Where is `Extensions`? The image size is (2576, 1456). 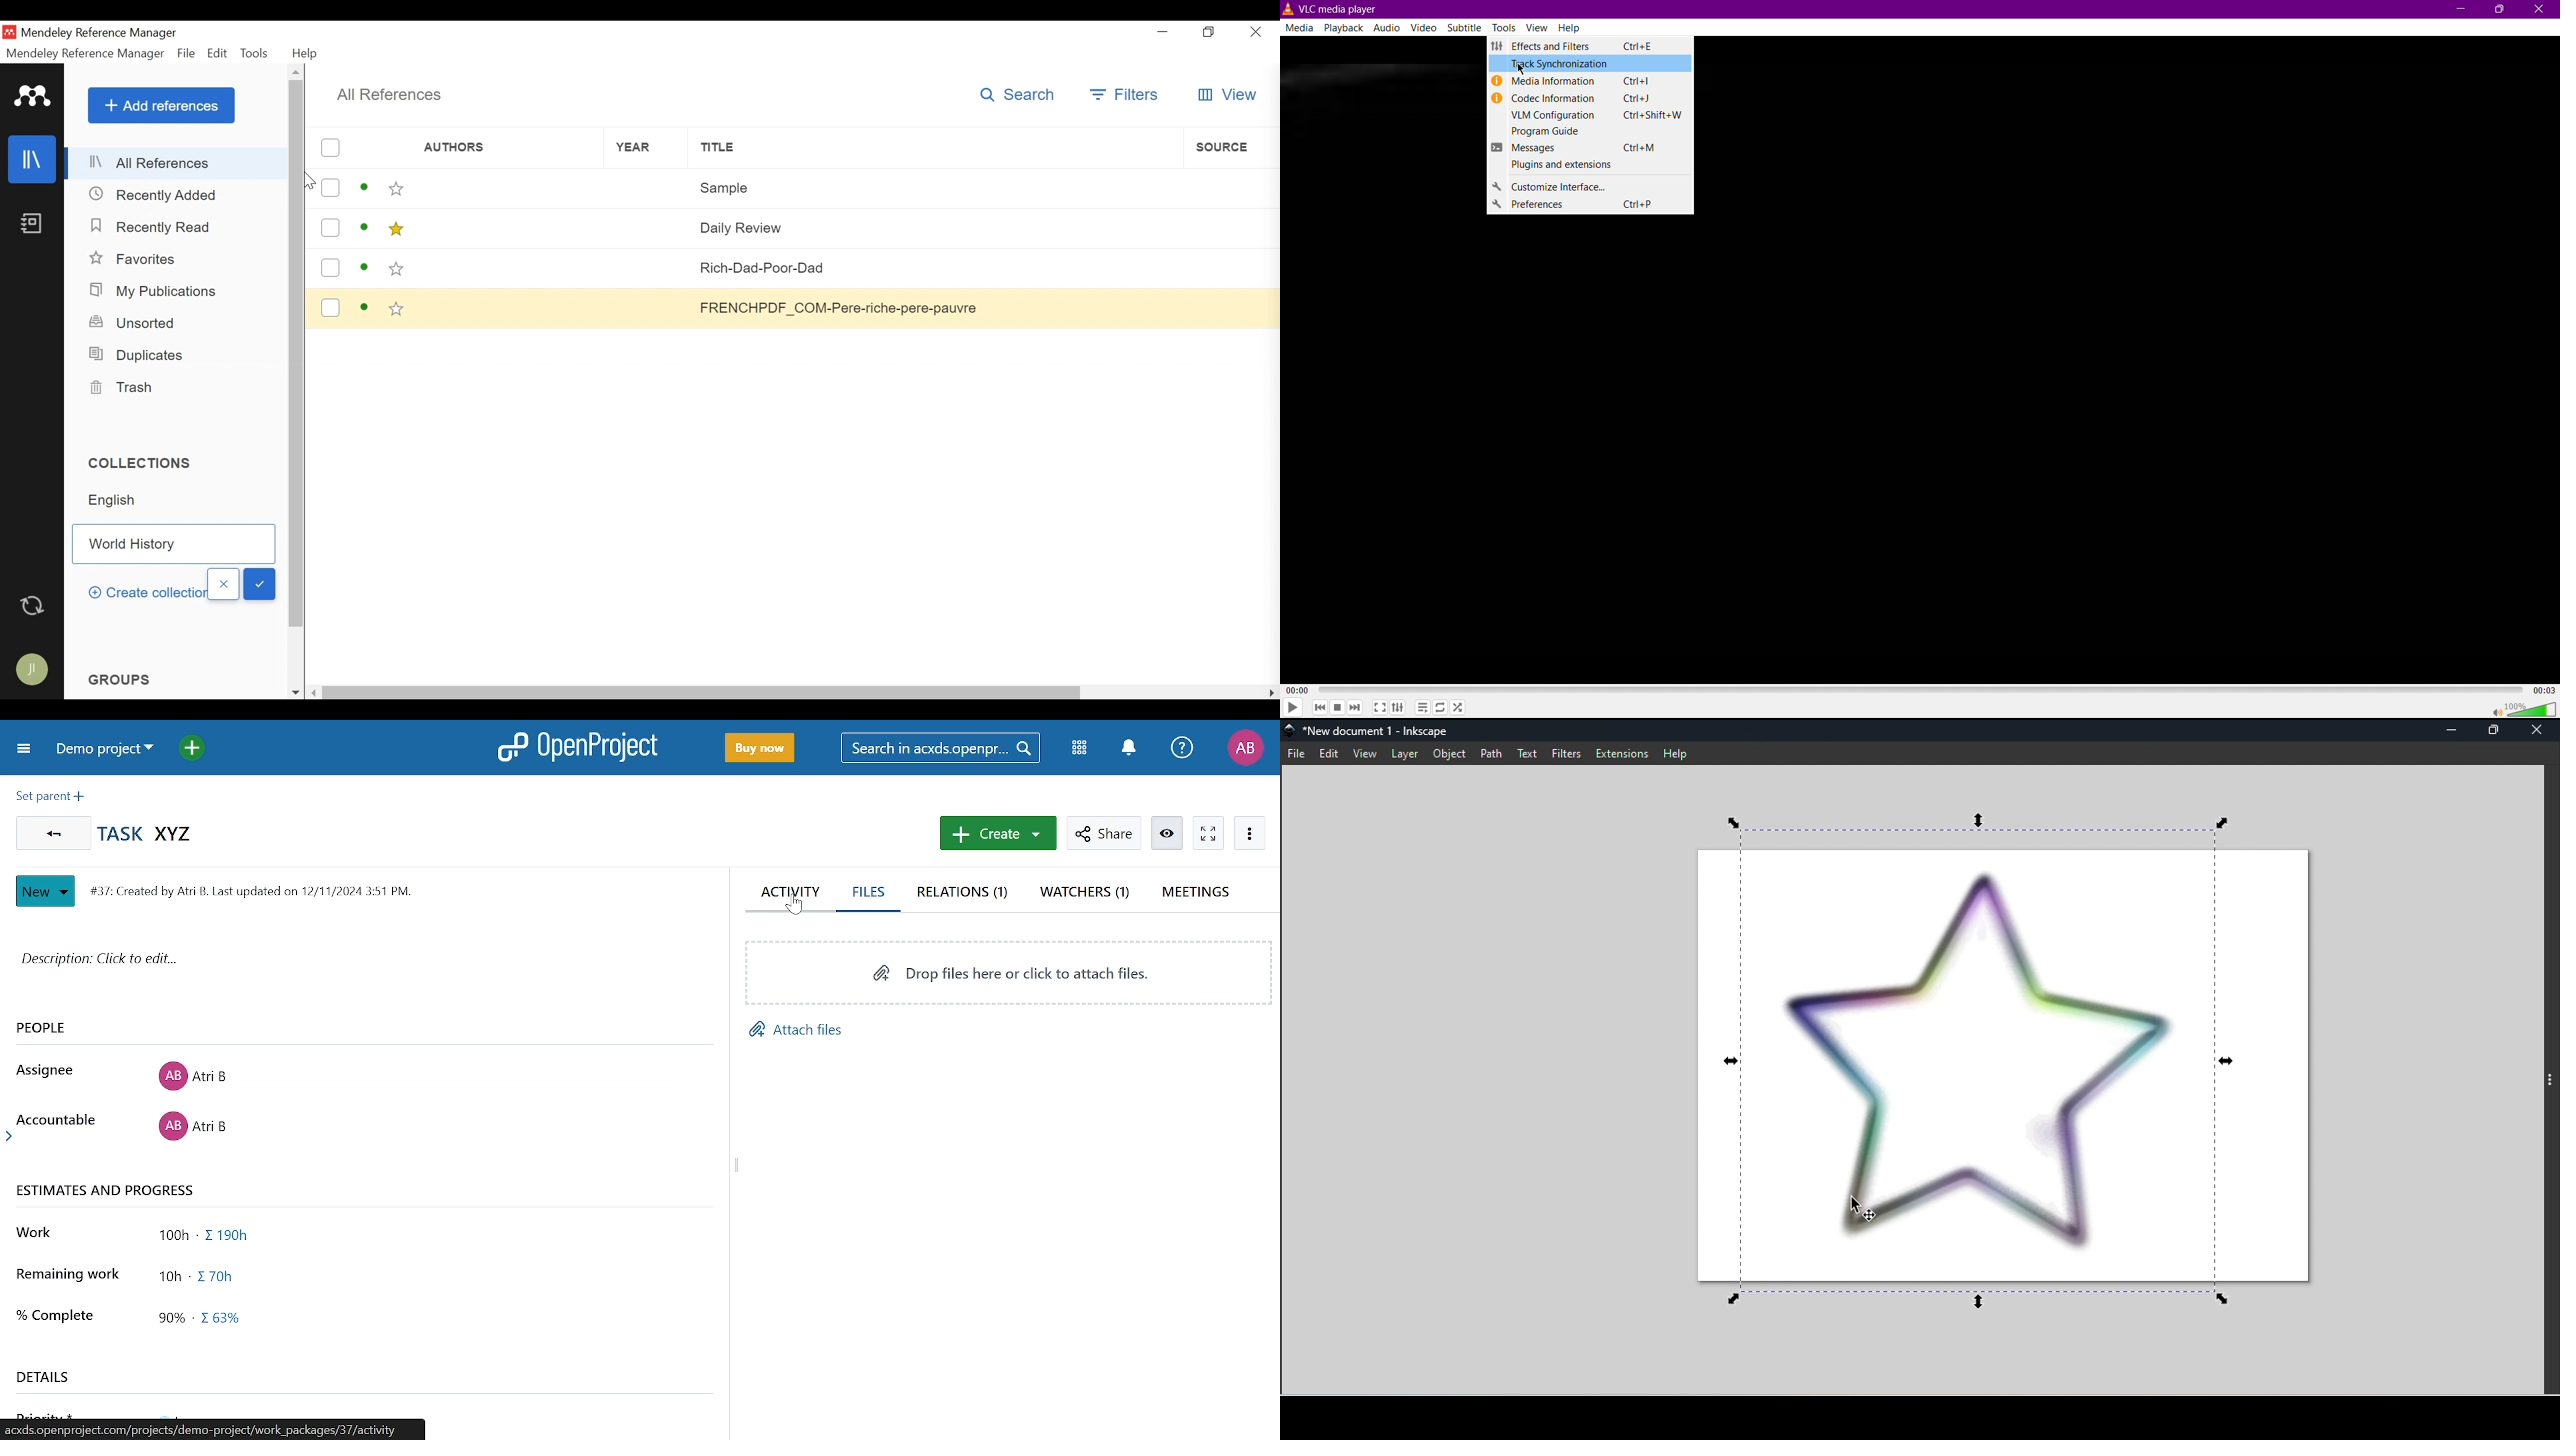
Extensions is located at coordinates (1618, 755).